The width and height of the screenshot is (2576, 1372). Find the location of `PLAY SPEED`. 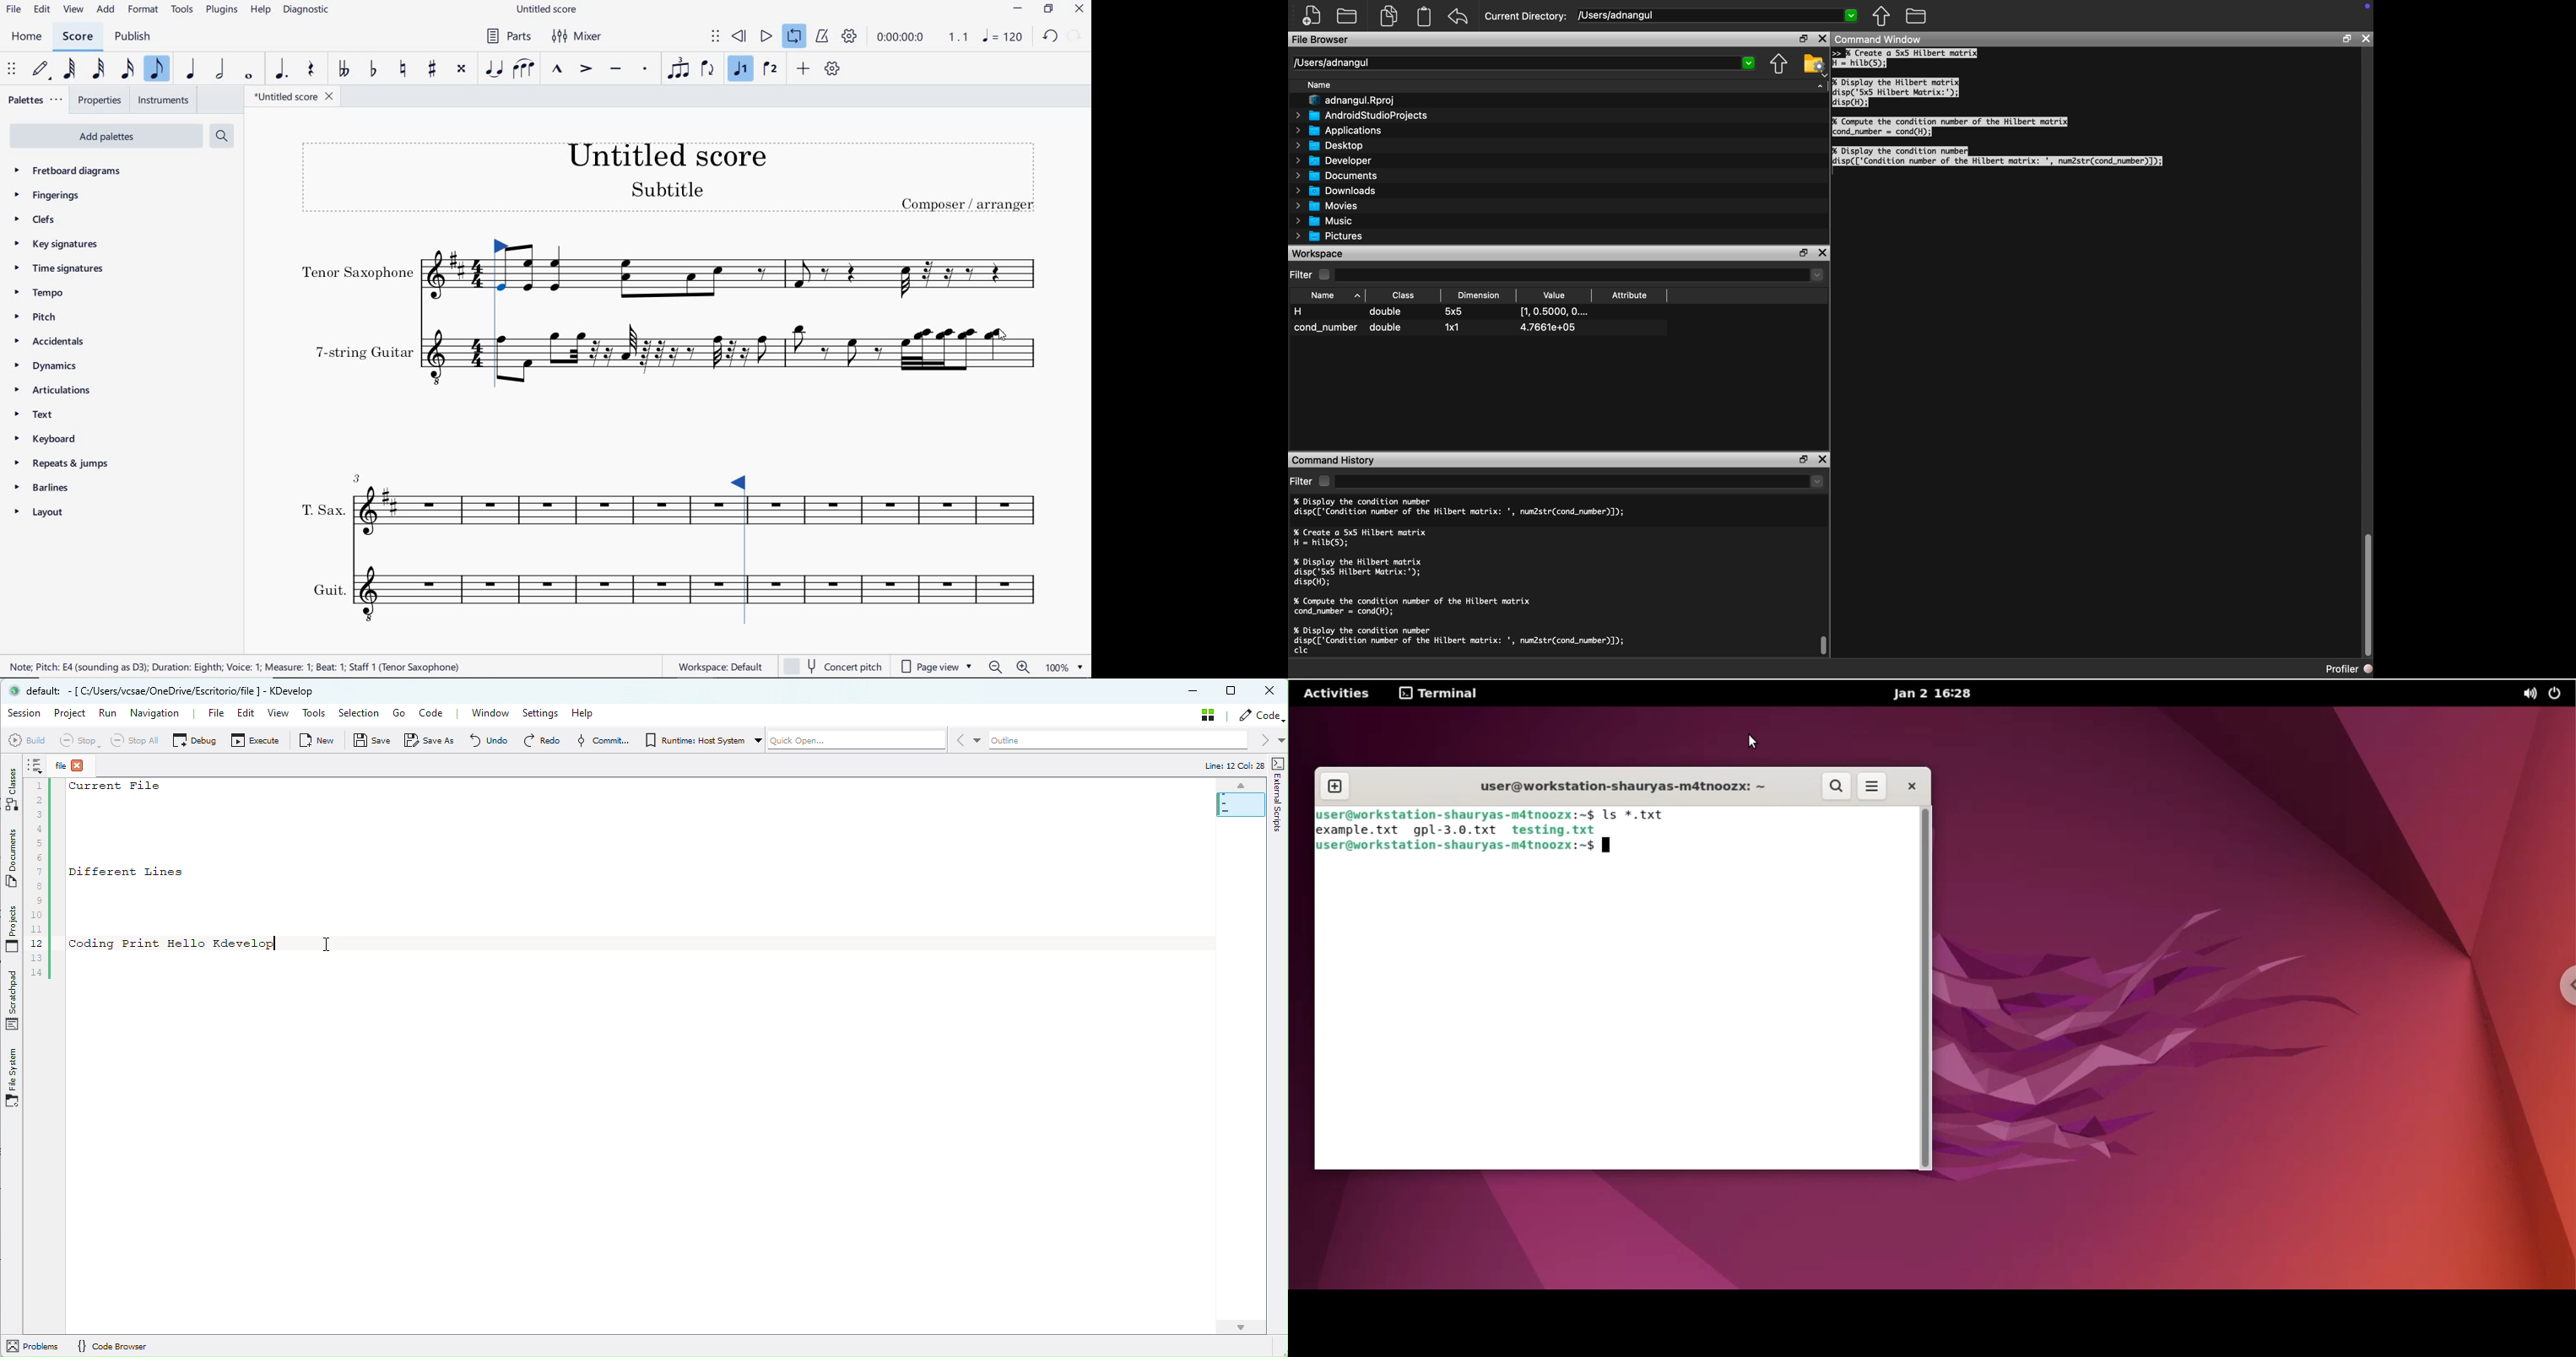

PLAY SPEED is located at coordinates (925, 40).